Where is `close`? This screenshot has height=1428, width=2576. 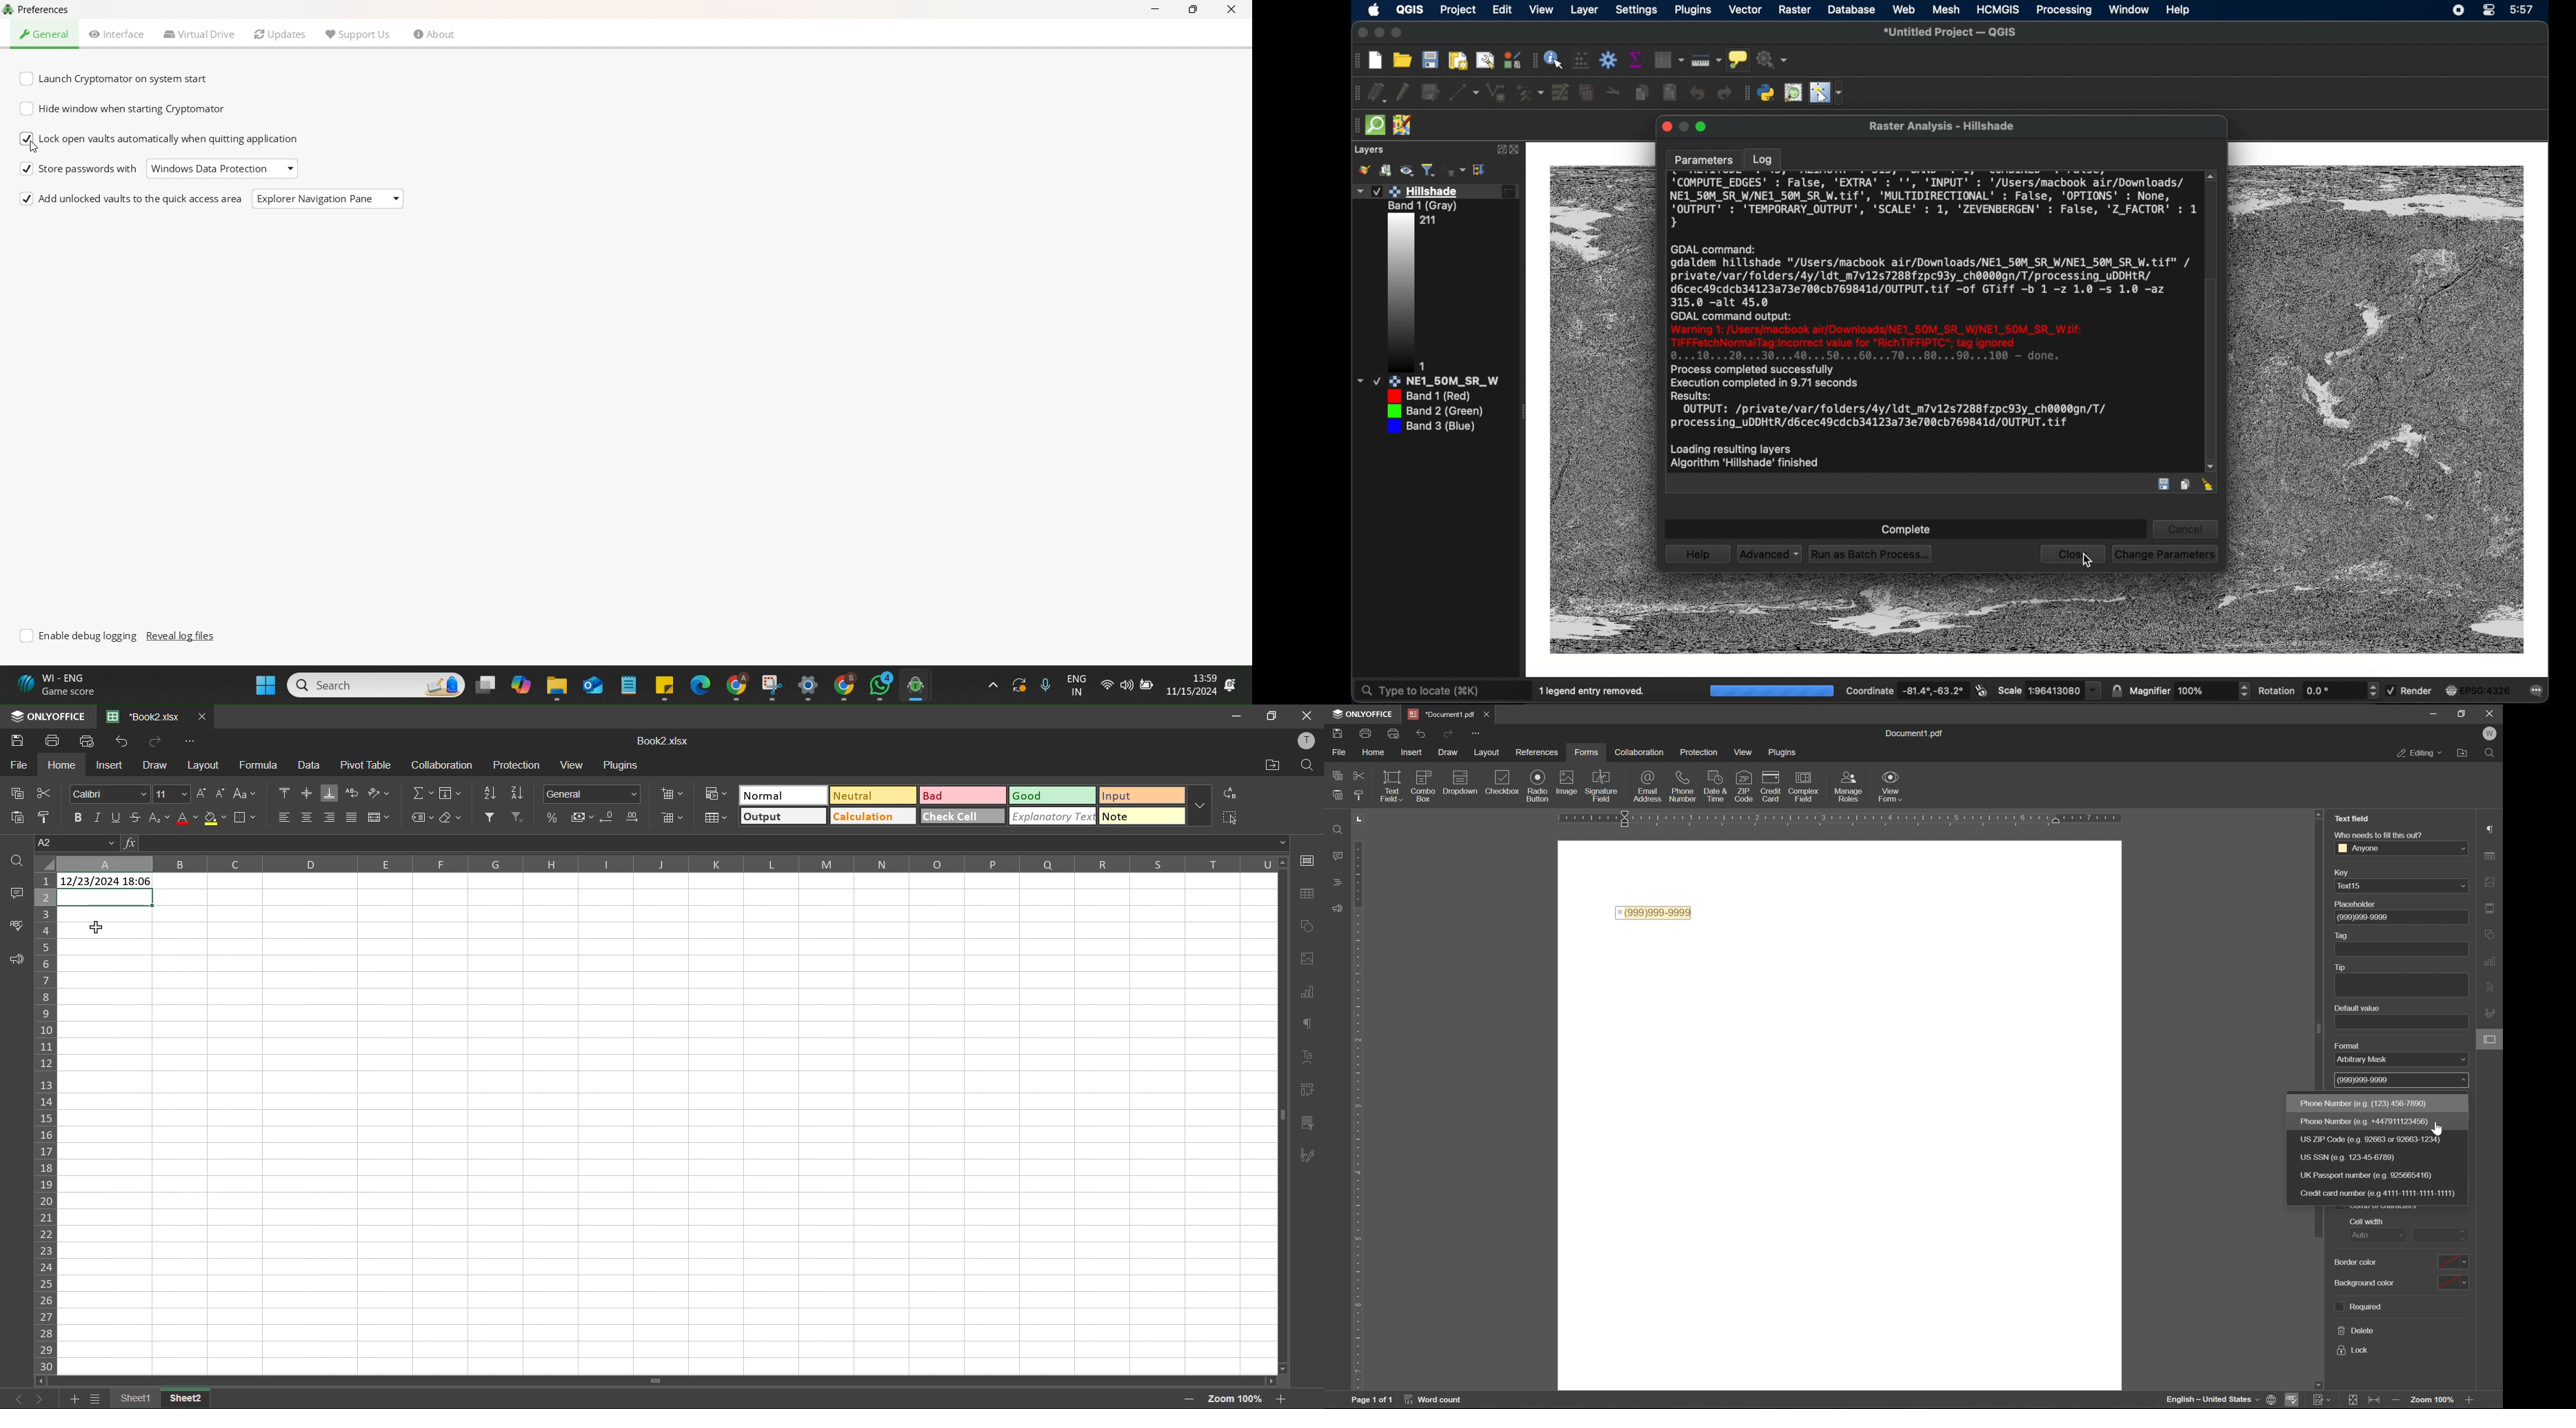 close is located at coordinates (1668, 127).